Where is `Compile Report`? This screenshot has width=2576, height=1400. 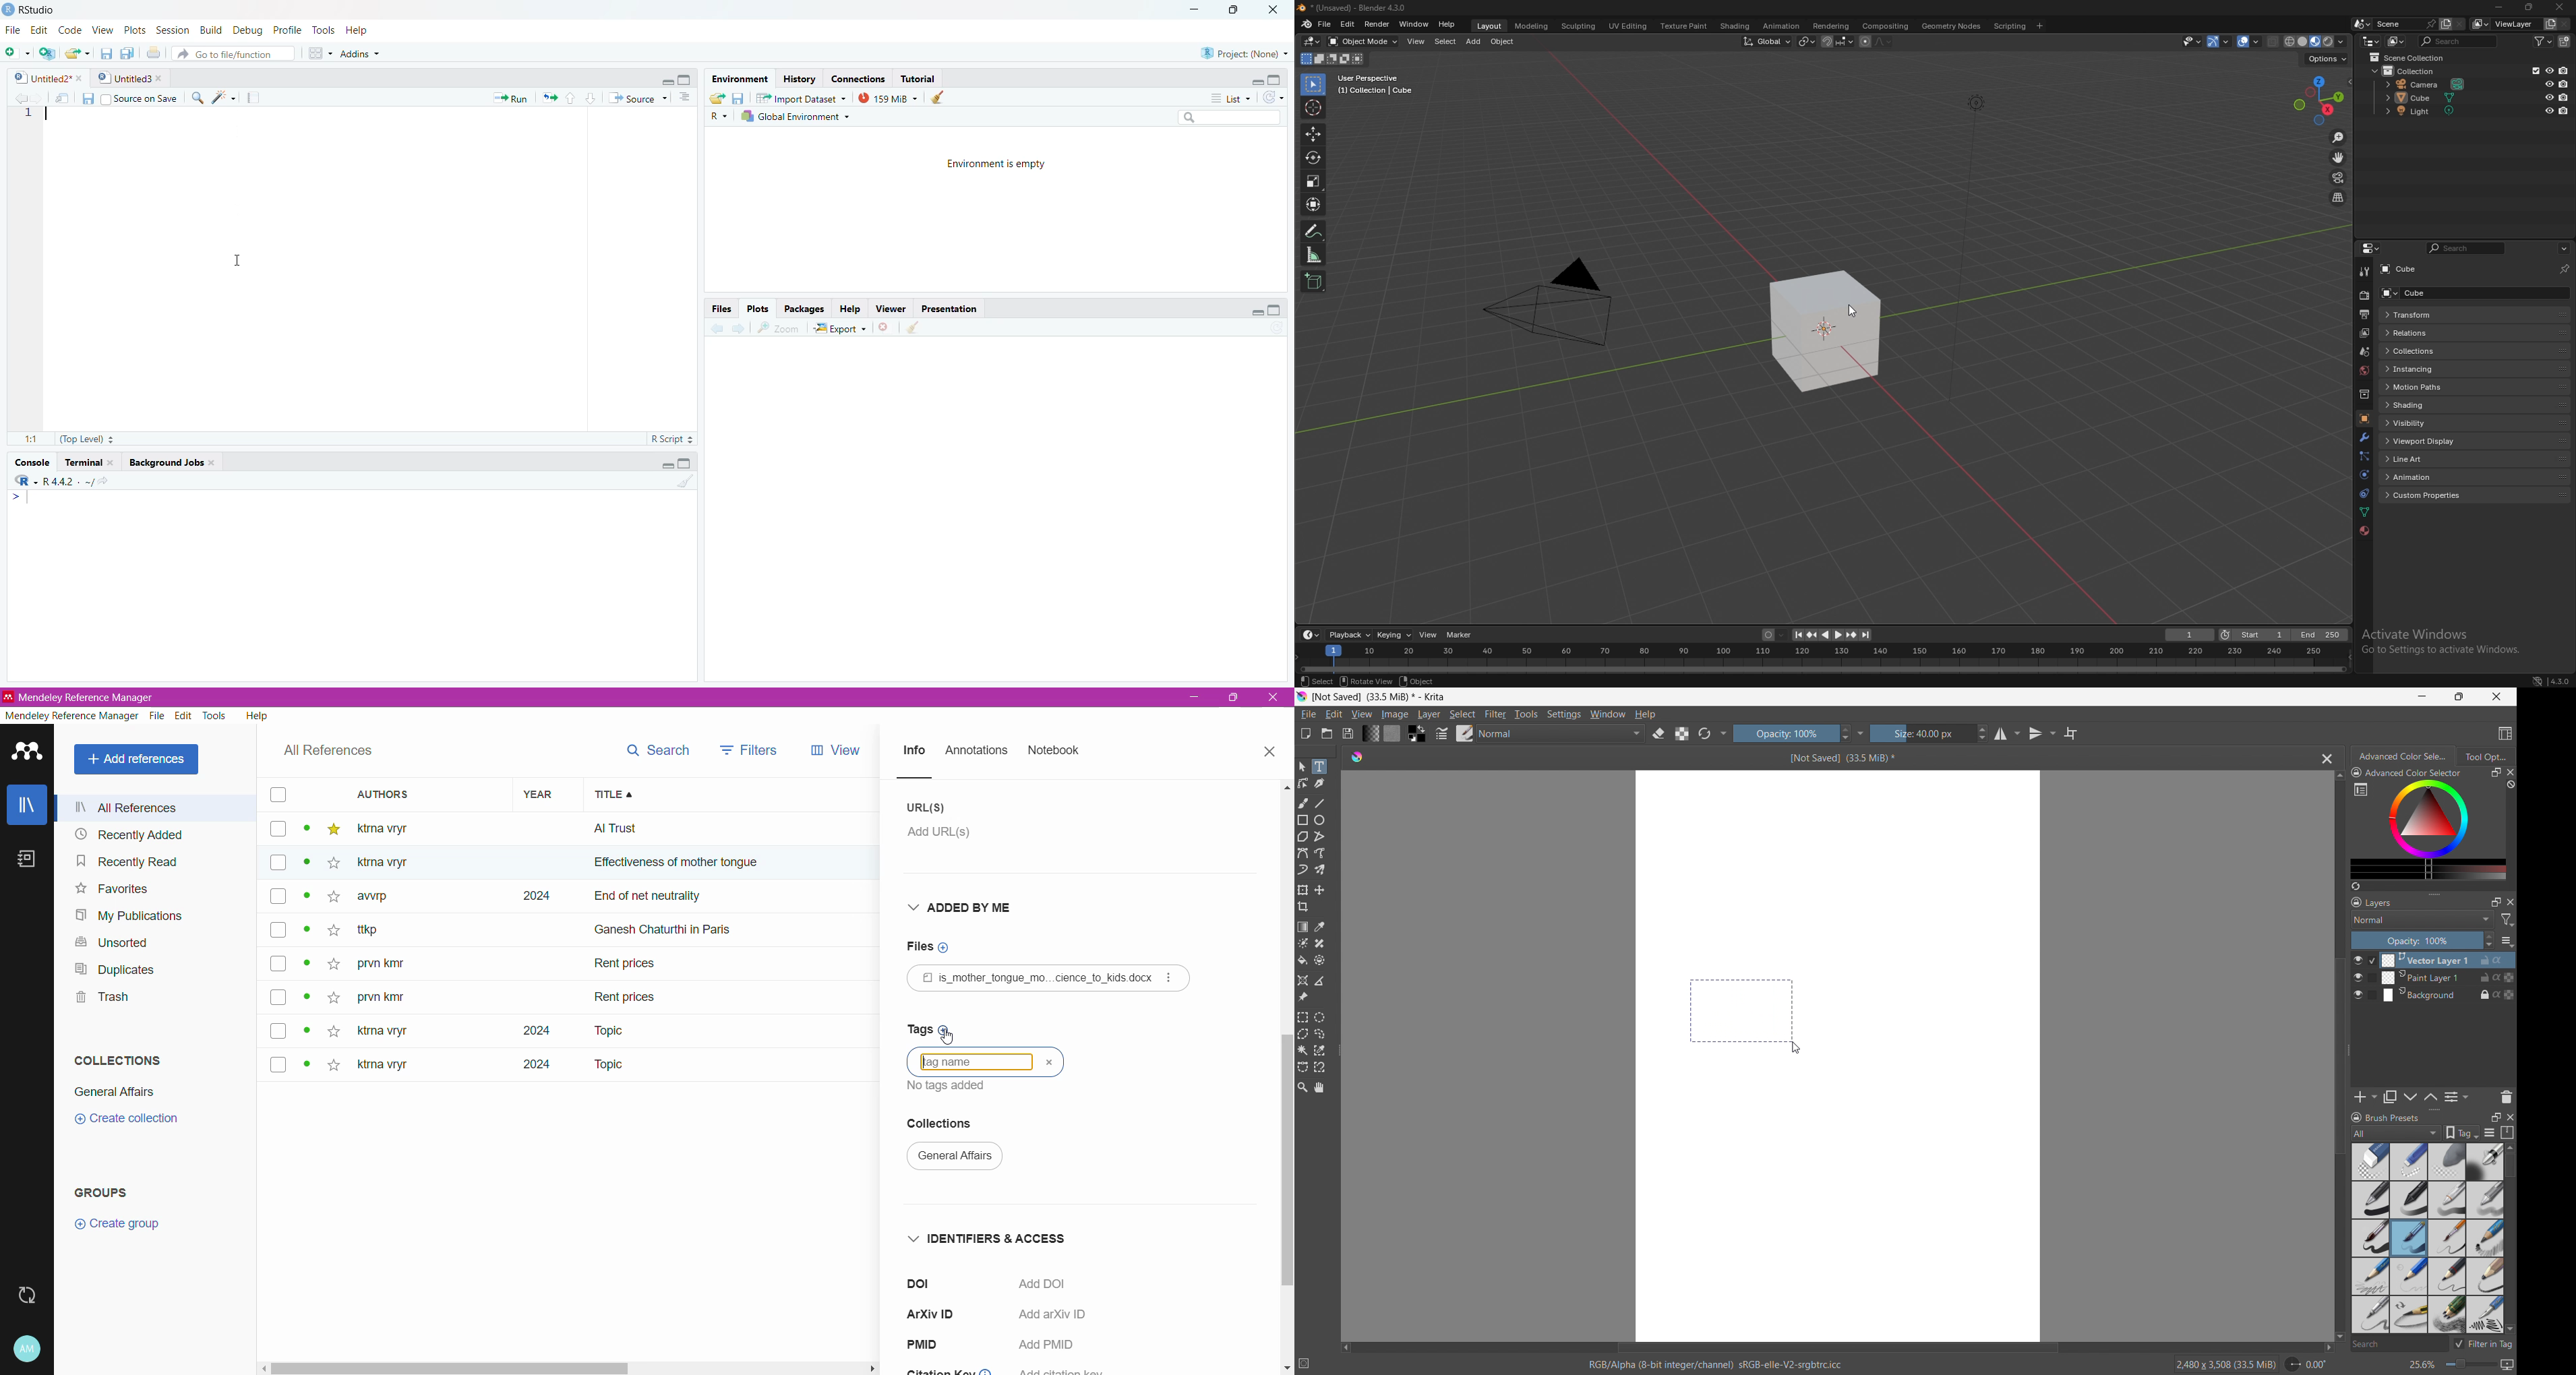 Compile Report is located at coordinates (253, 98).